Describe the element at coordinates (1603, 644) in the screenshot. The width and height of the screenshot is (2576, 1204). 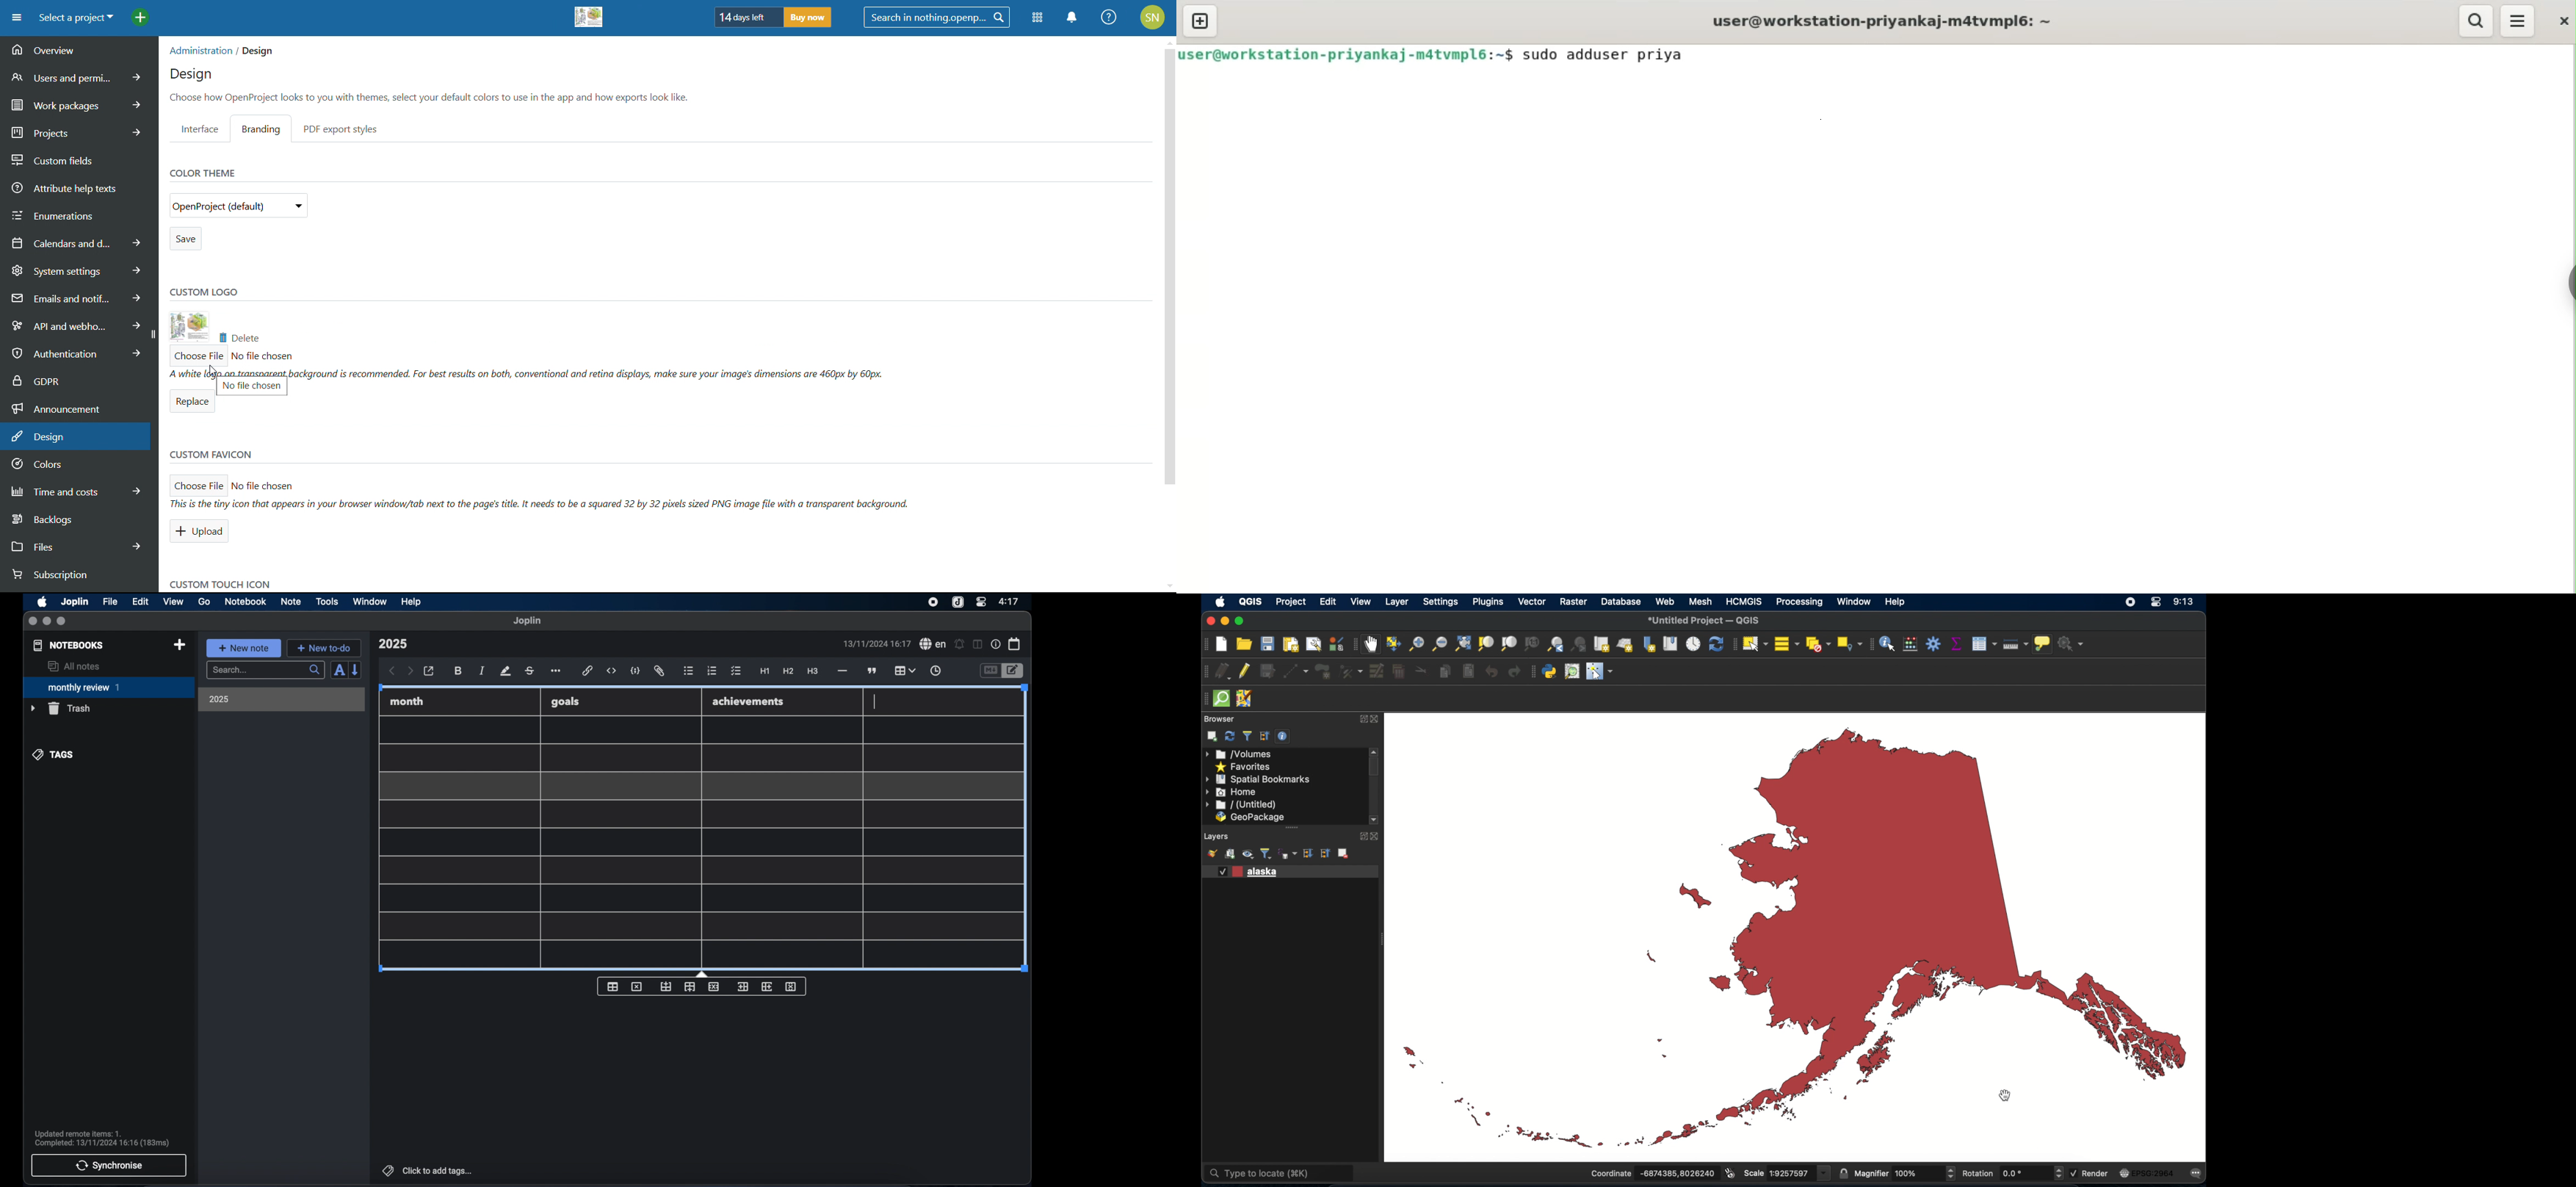
I see `new map view` at that location.